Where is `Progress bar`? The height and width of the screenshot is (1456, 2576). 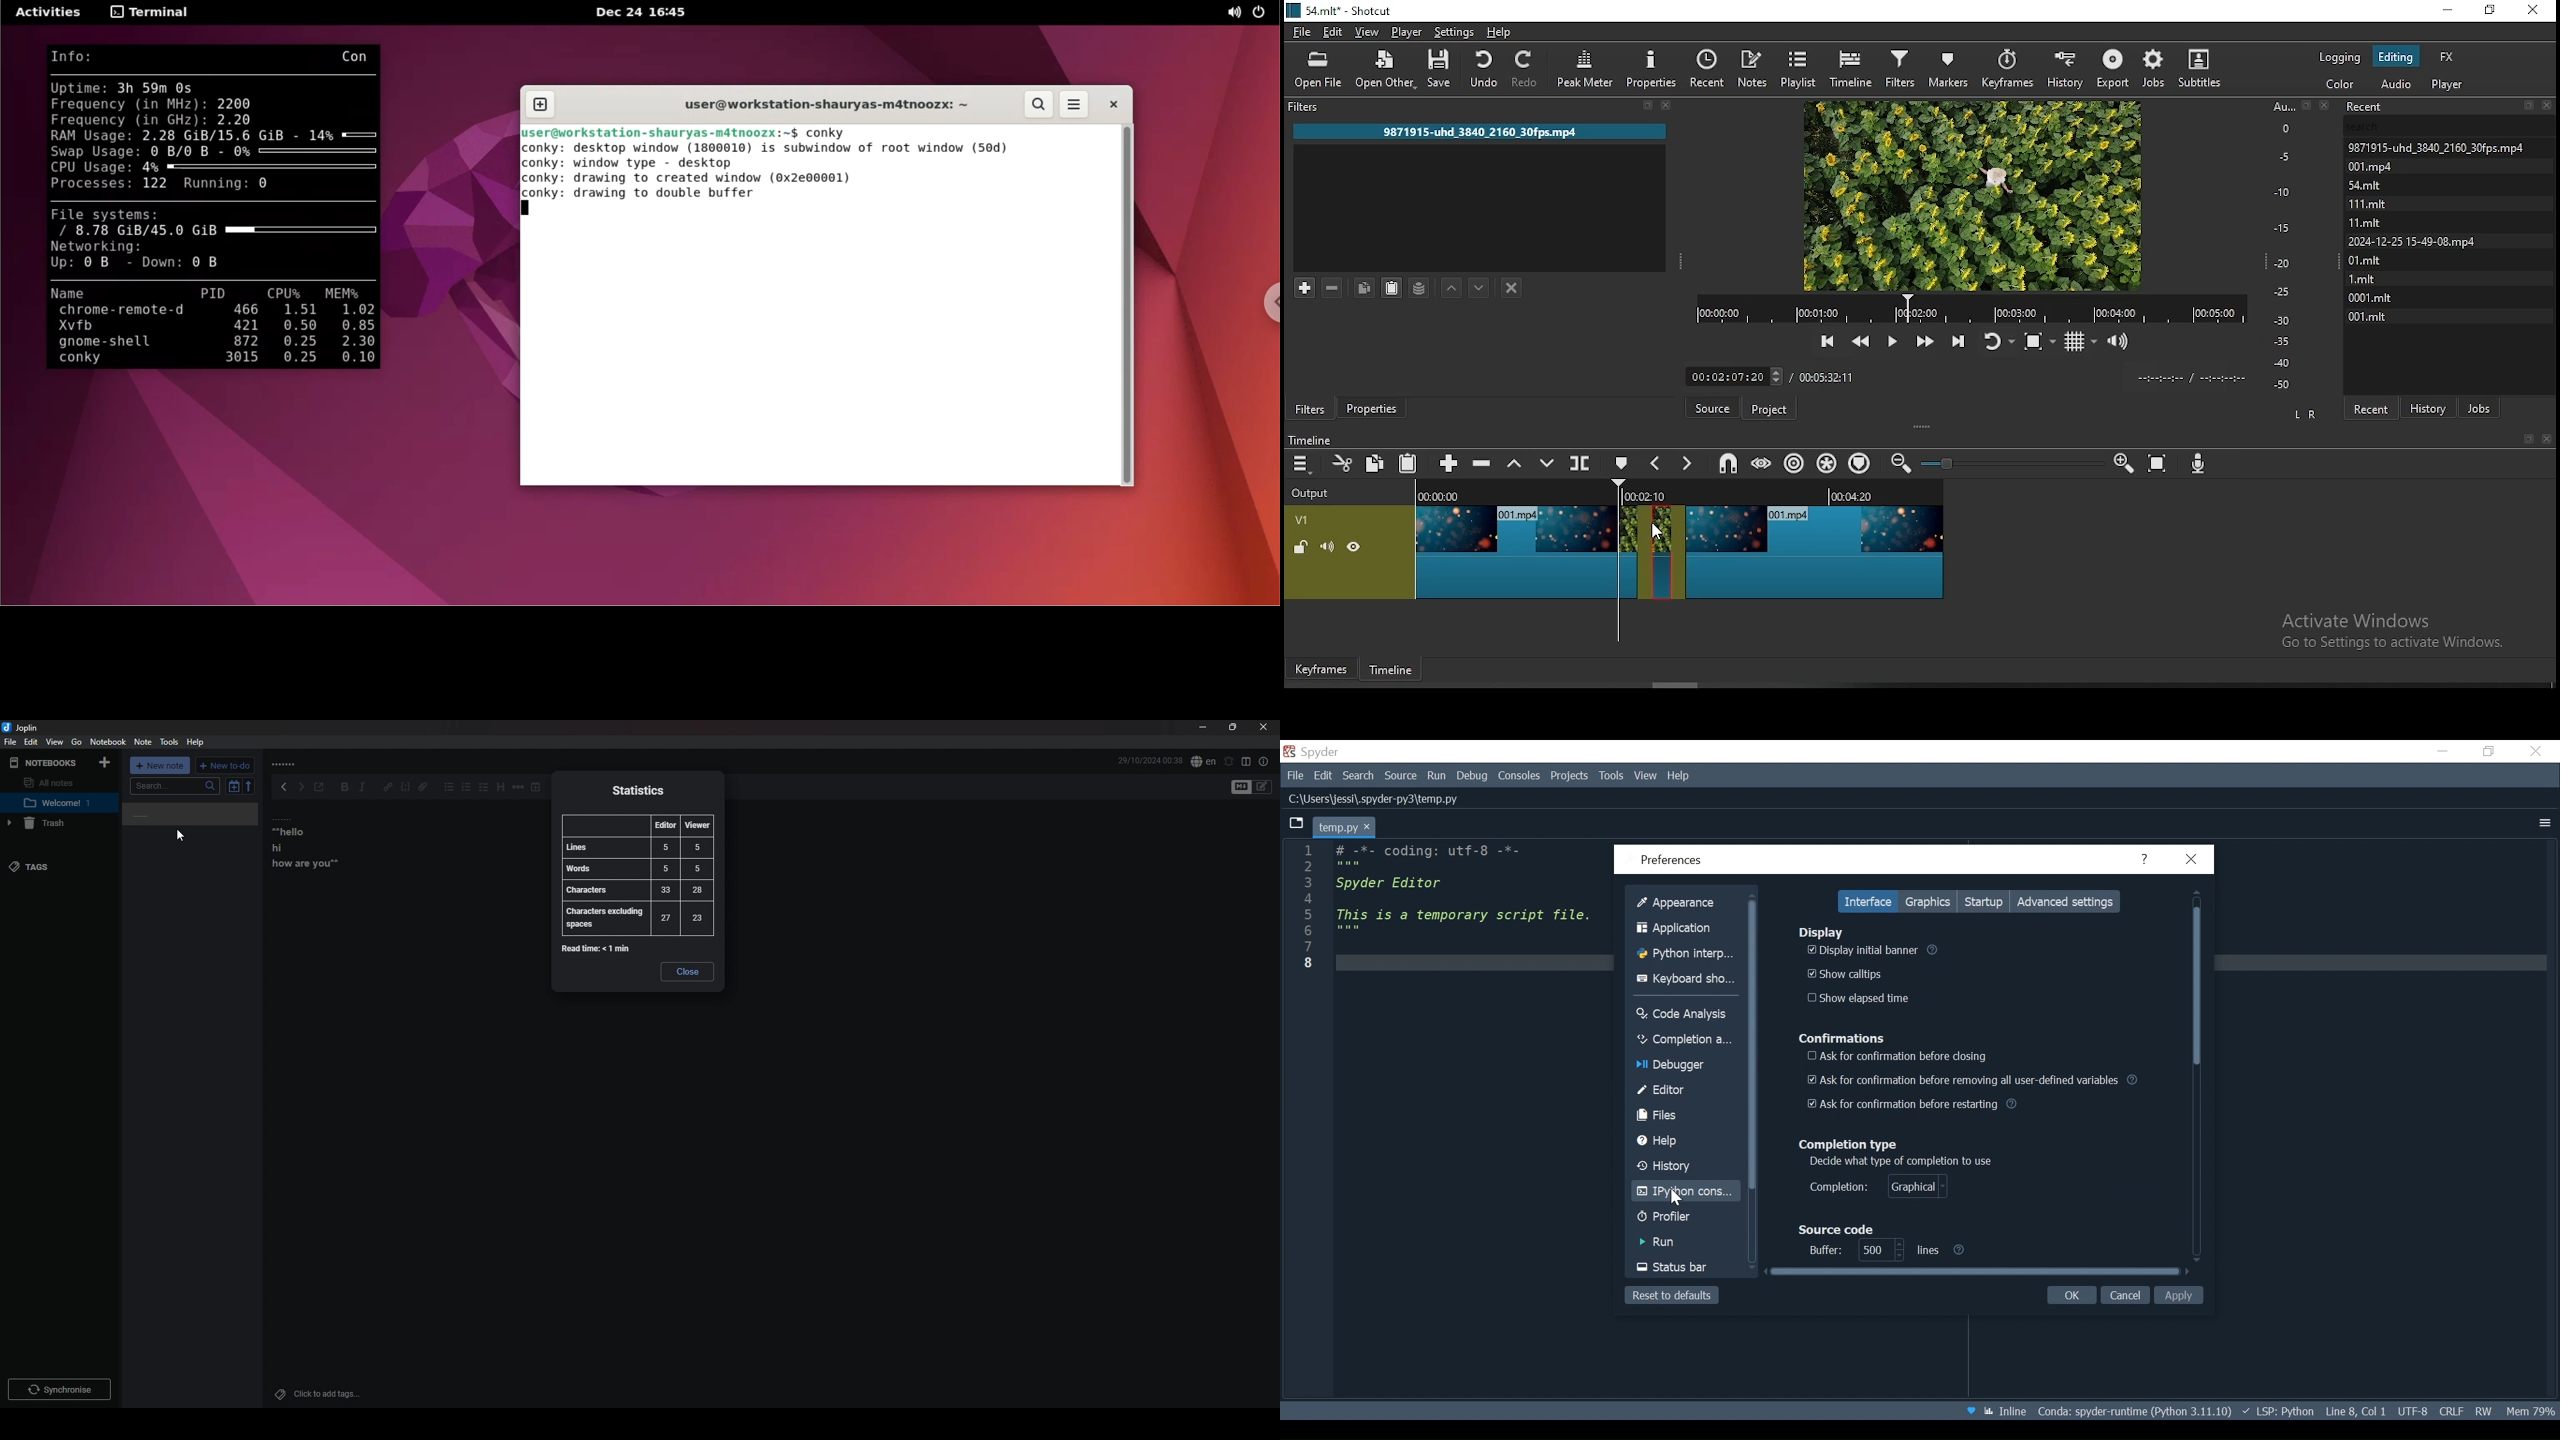
Progress bar is located at coordinates (1970, 308).